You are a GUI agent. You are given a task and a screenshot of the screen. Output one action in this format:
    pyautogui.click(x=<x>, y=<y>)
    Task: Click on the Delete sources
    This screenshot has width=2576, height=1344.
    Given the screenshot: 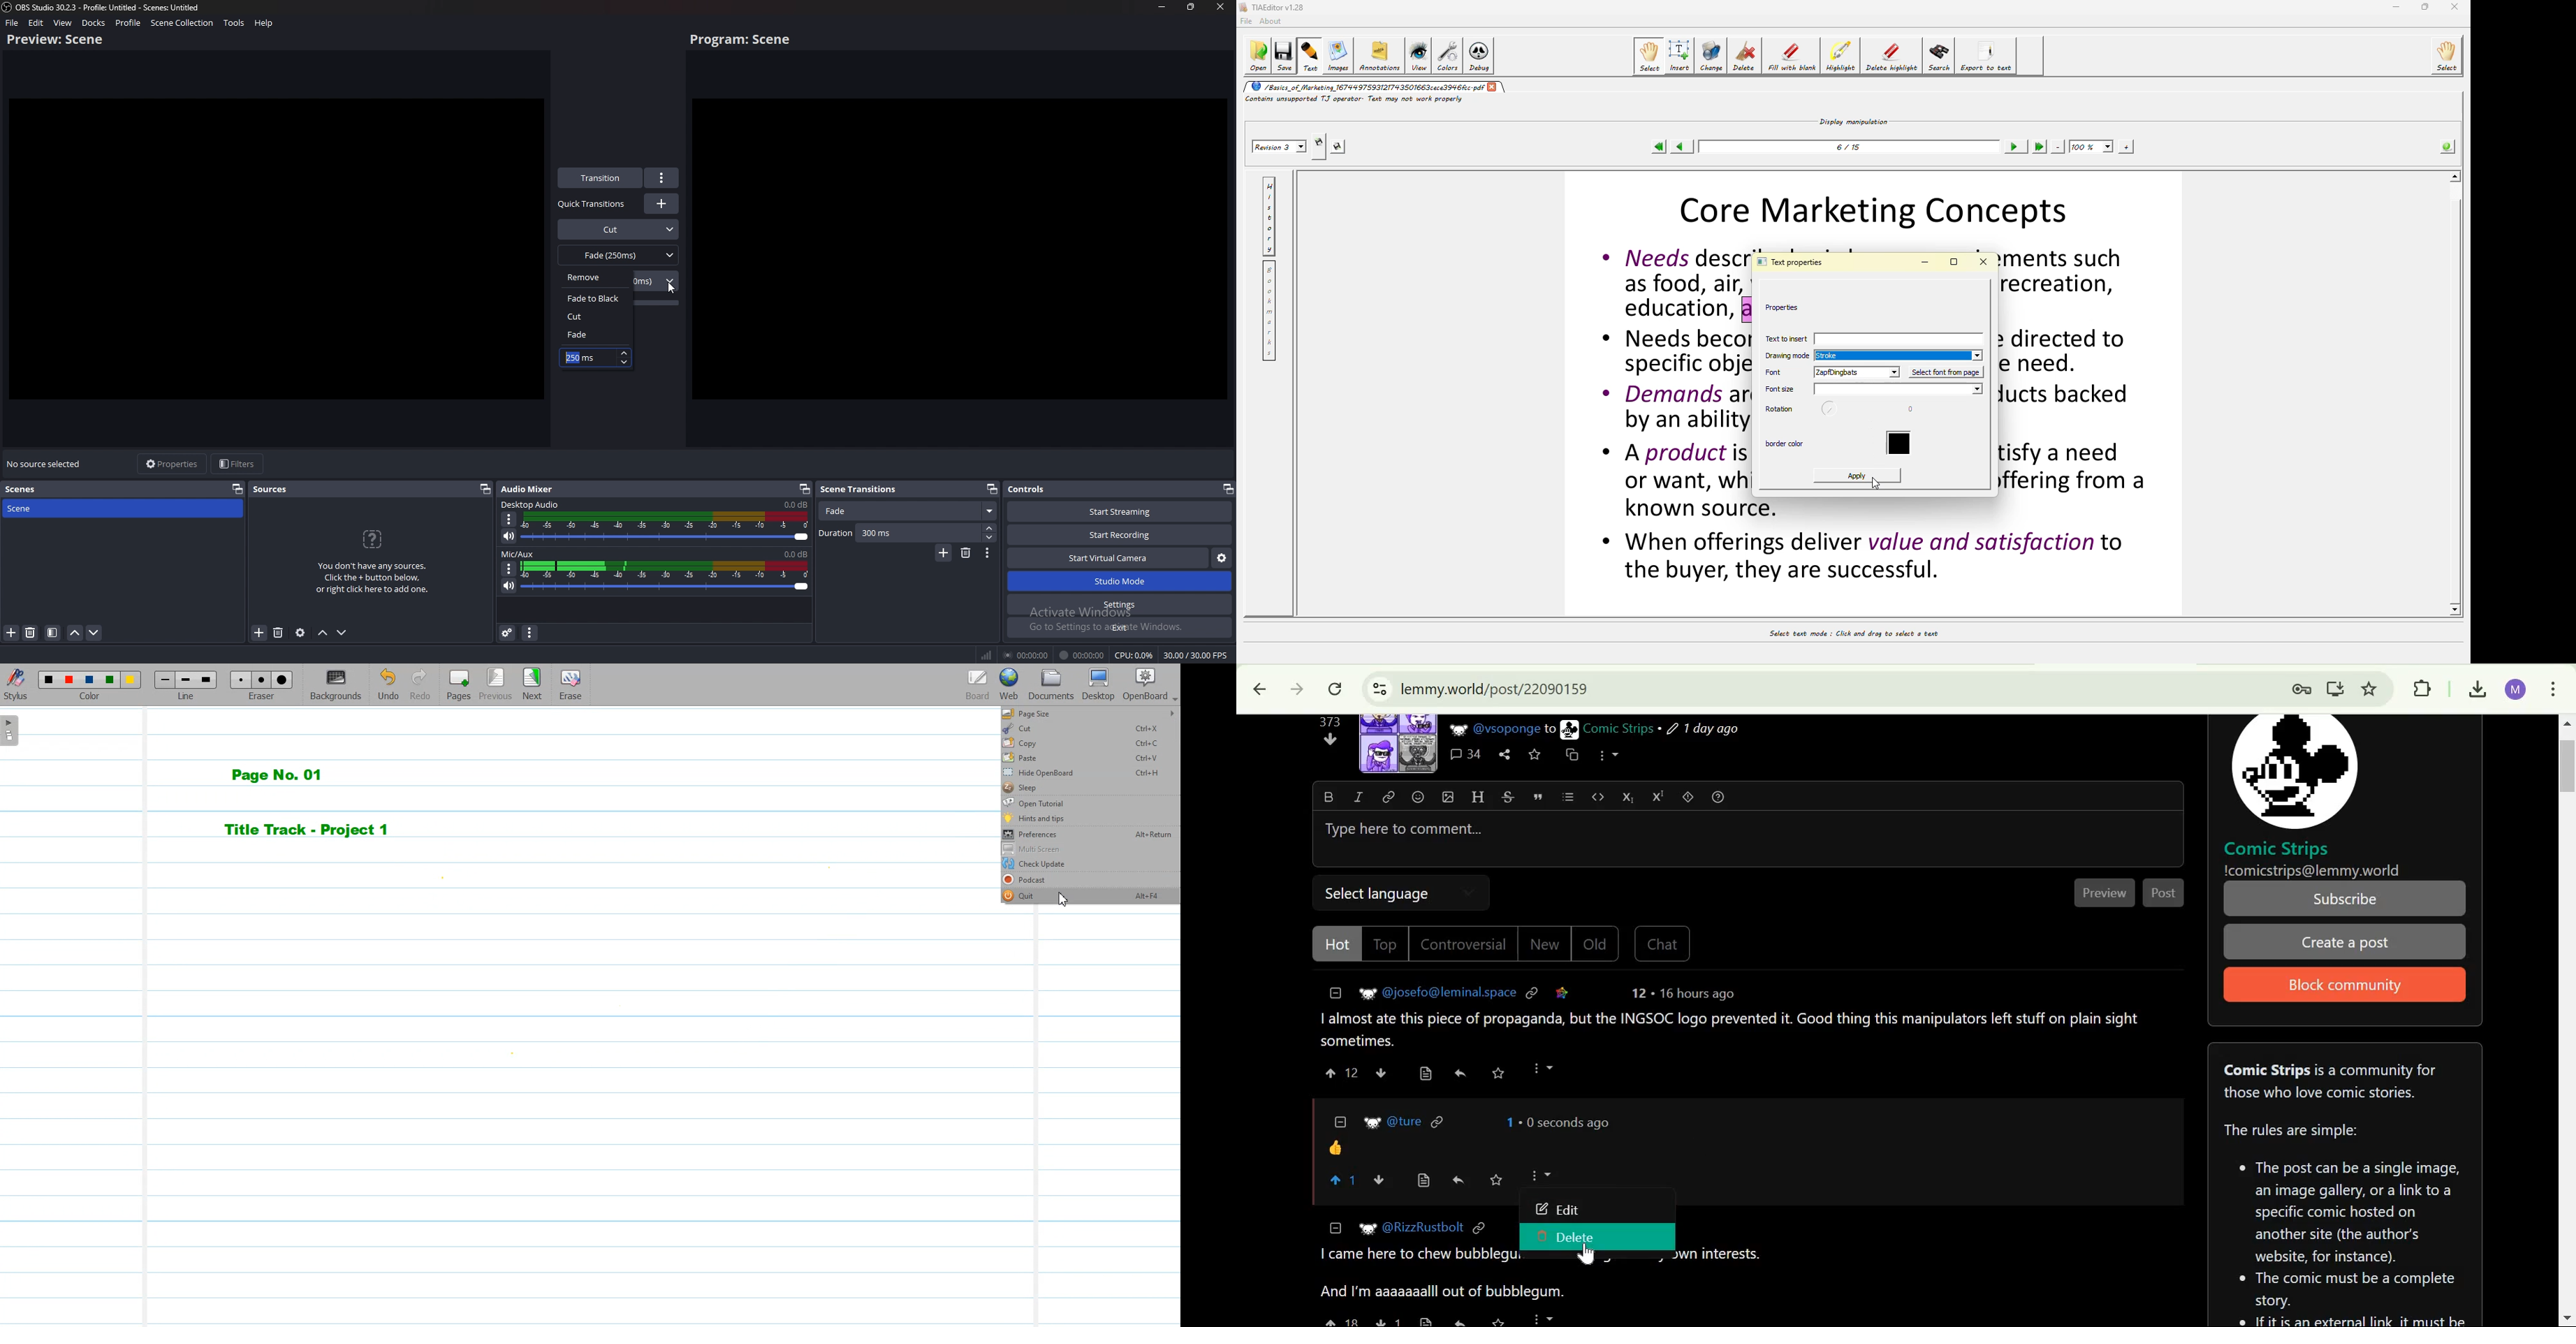 What is the action you would take?
    pyautogui.click(x=278, y=633)
    